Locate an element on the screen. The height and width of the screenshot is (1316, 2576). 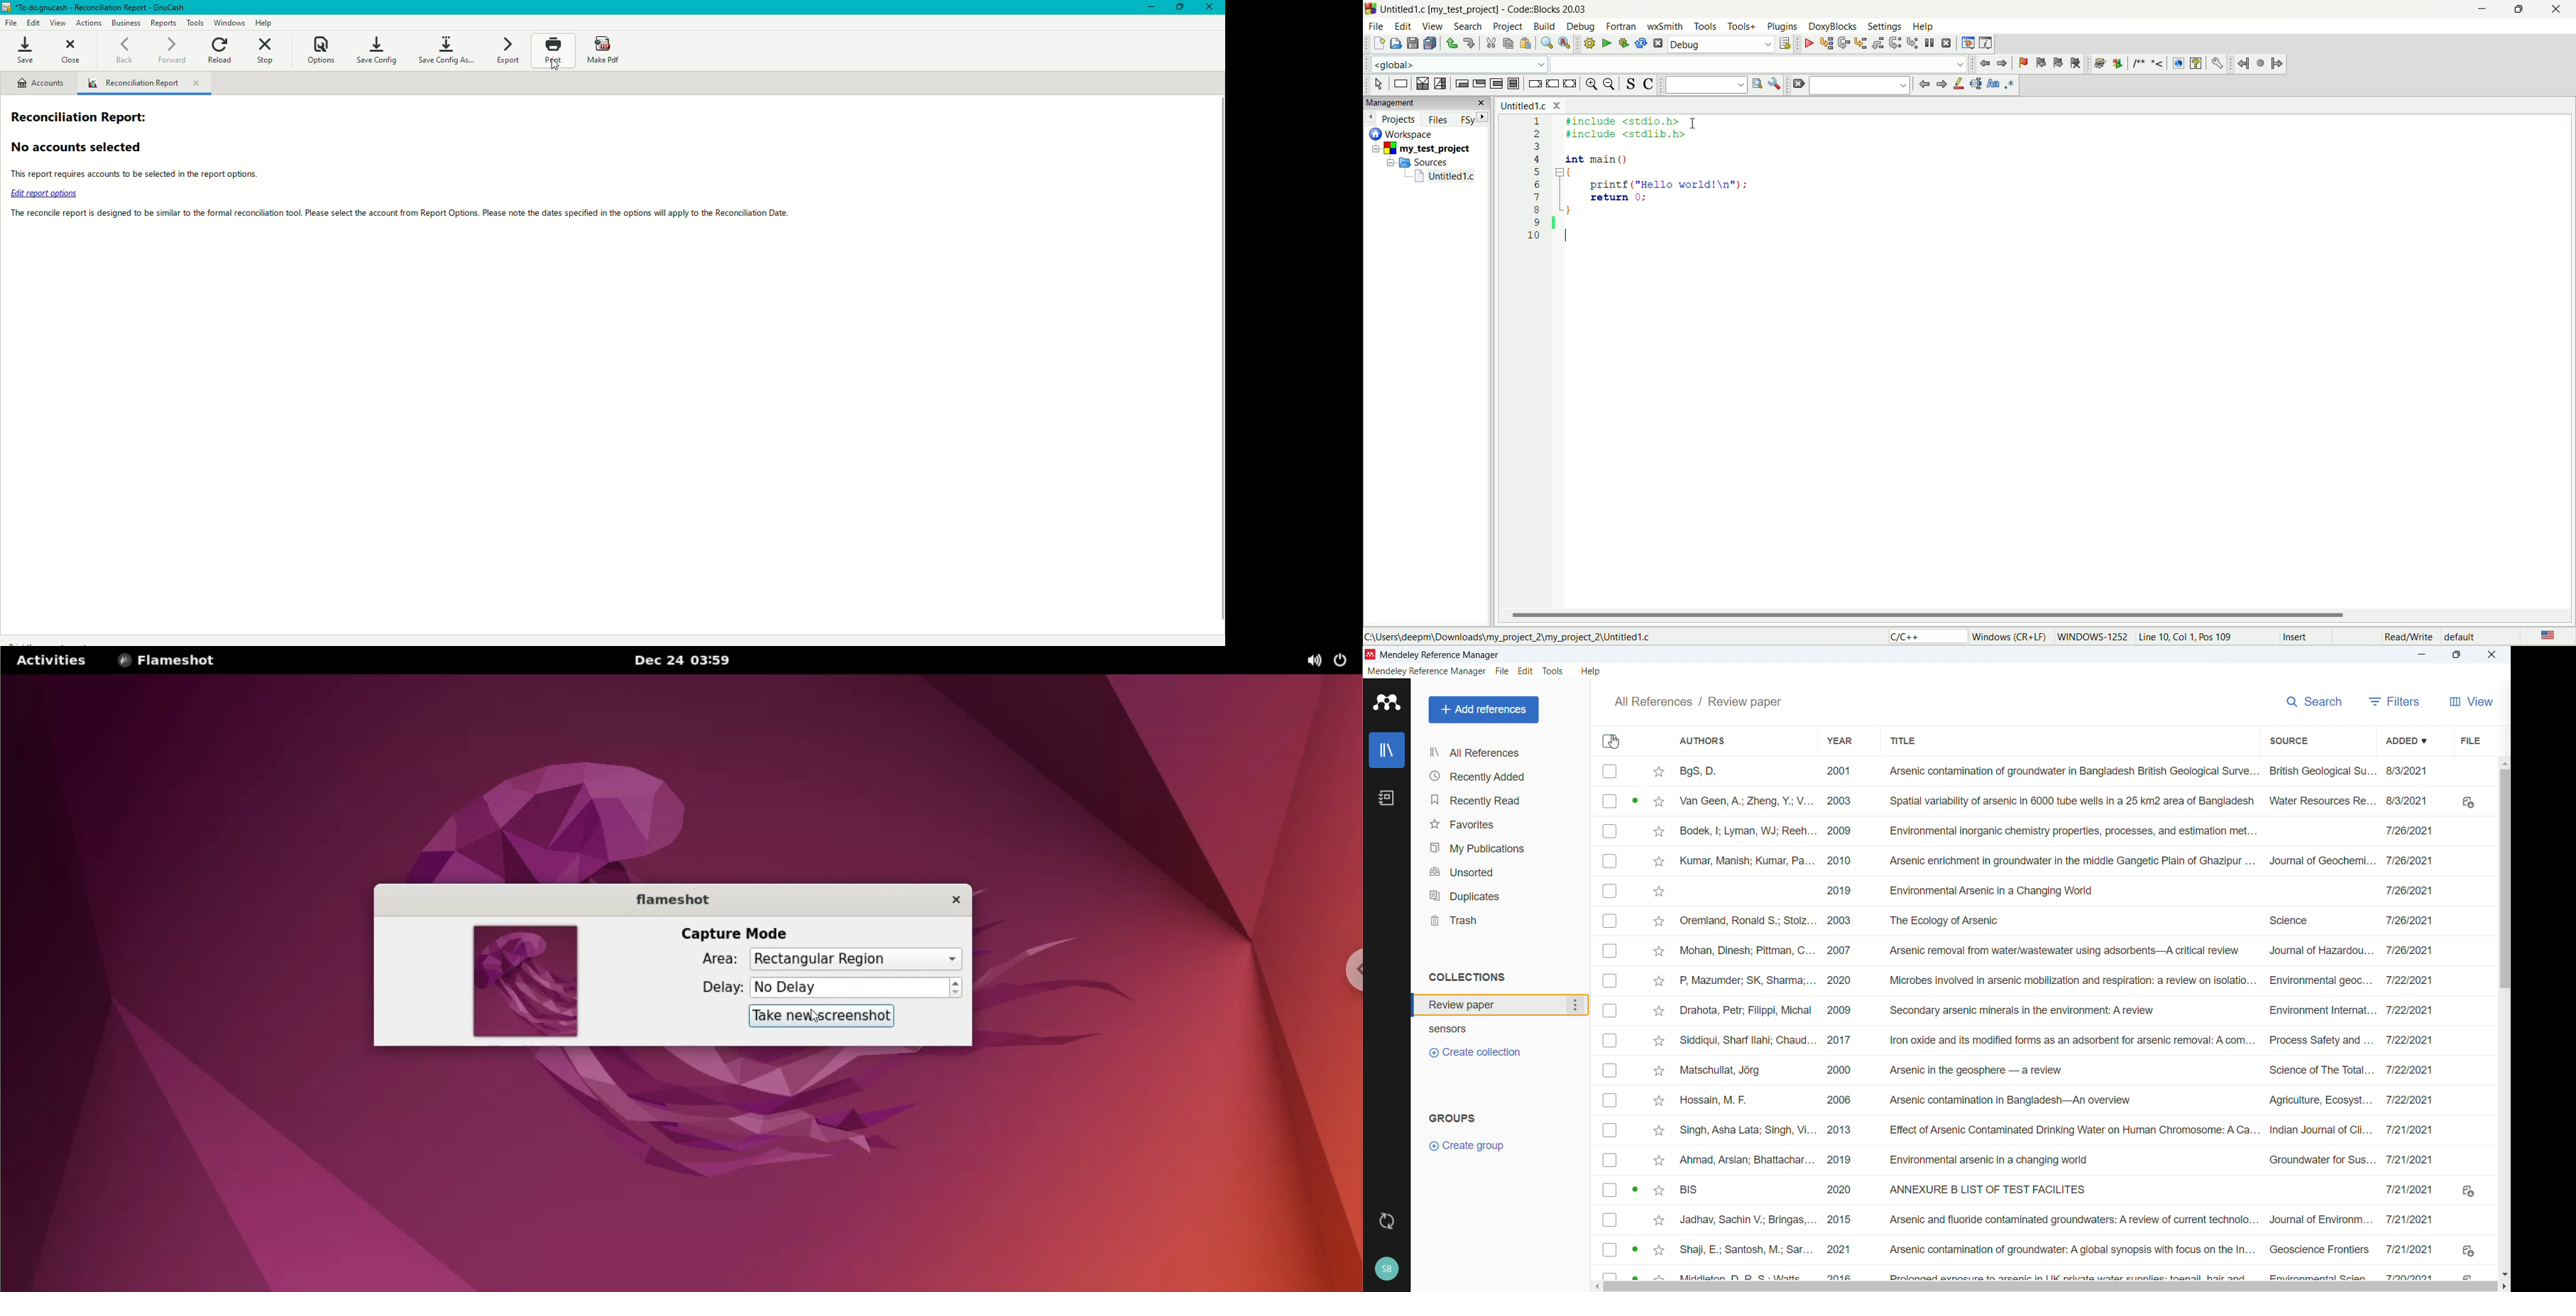
preferences is located at coordinates (2217, 64).